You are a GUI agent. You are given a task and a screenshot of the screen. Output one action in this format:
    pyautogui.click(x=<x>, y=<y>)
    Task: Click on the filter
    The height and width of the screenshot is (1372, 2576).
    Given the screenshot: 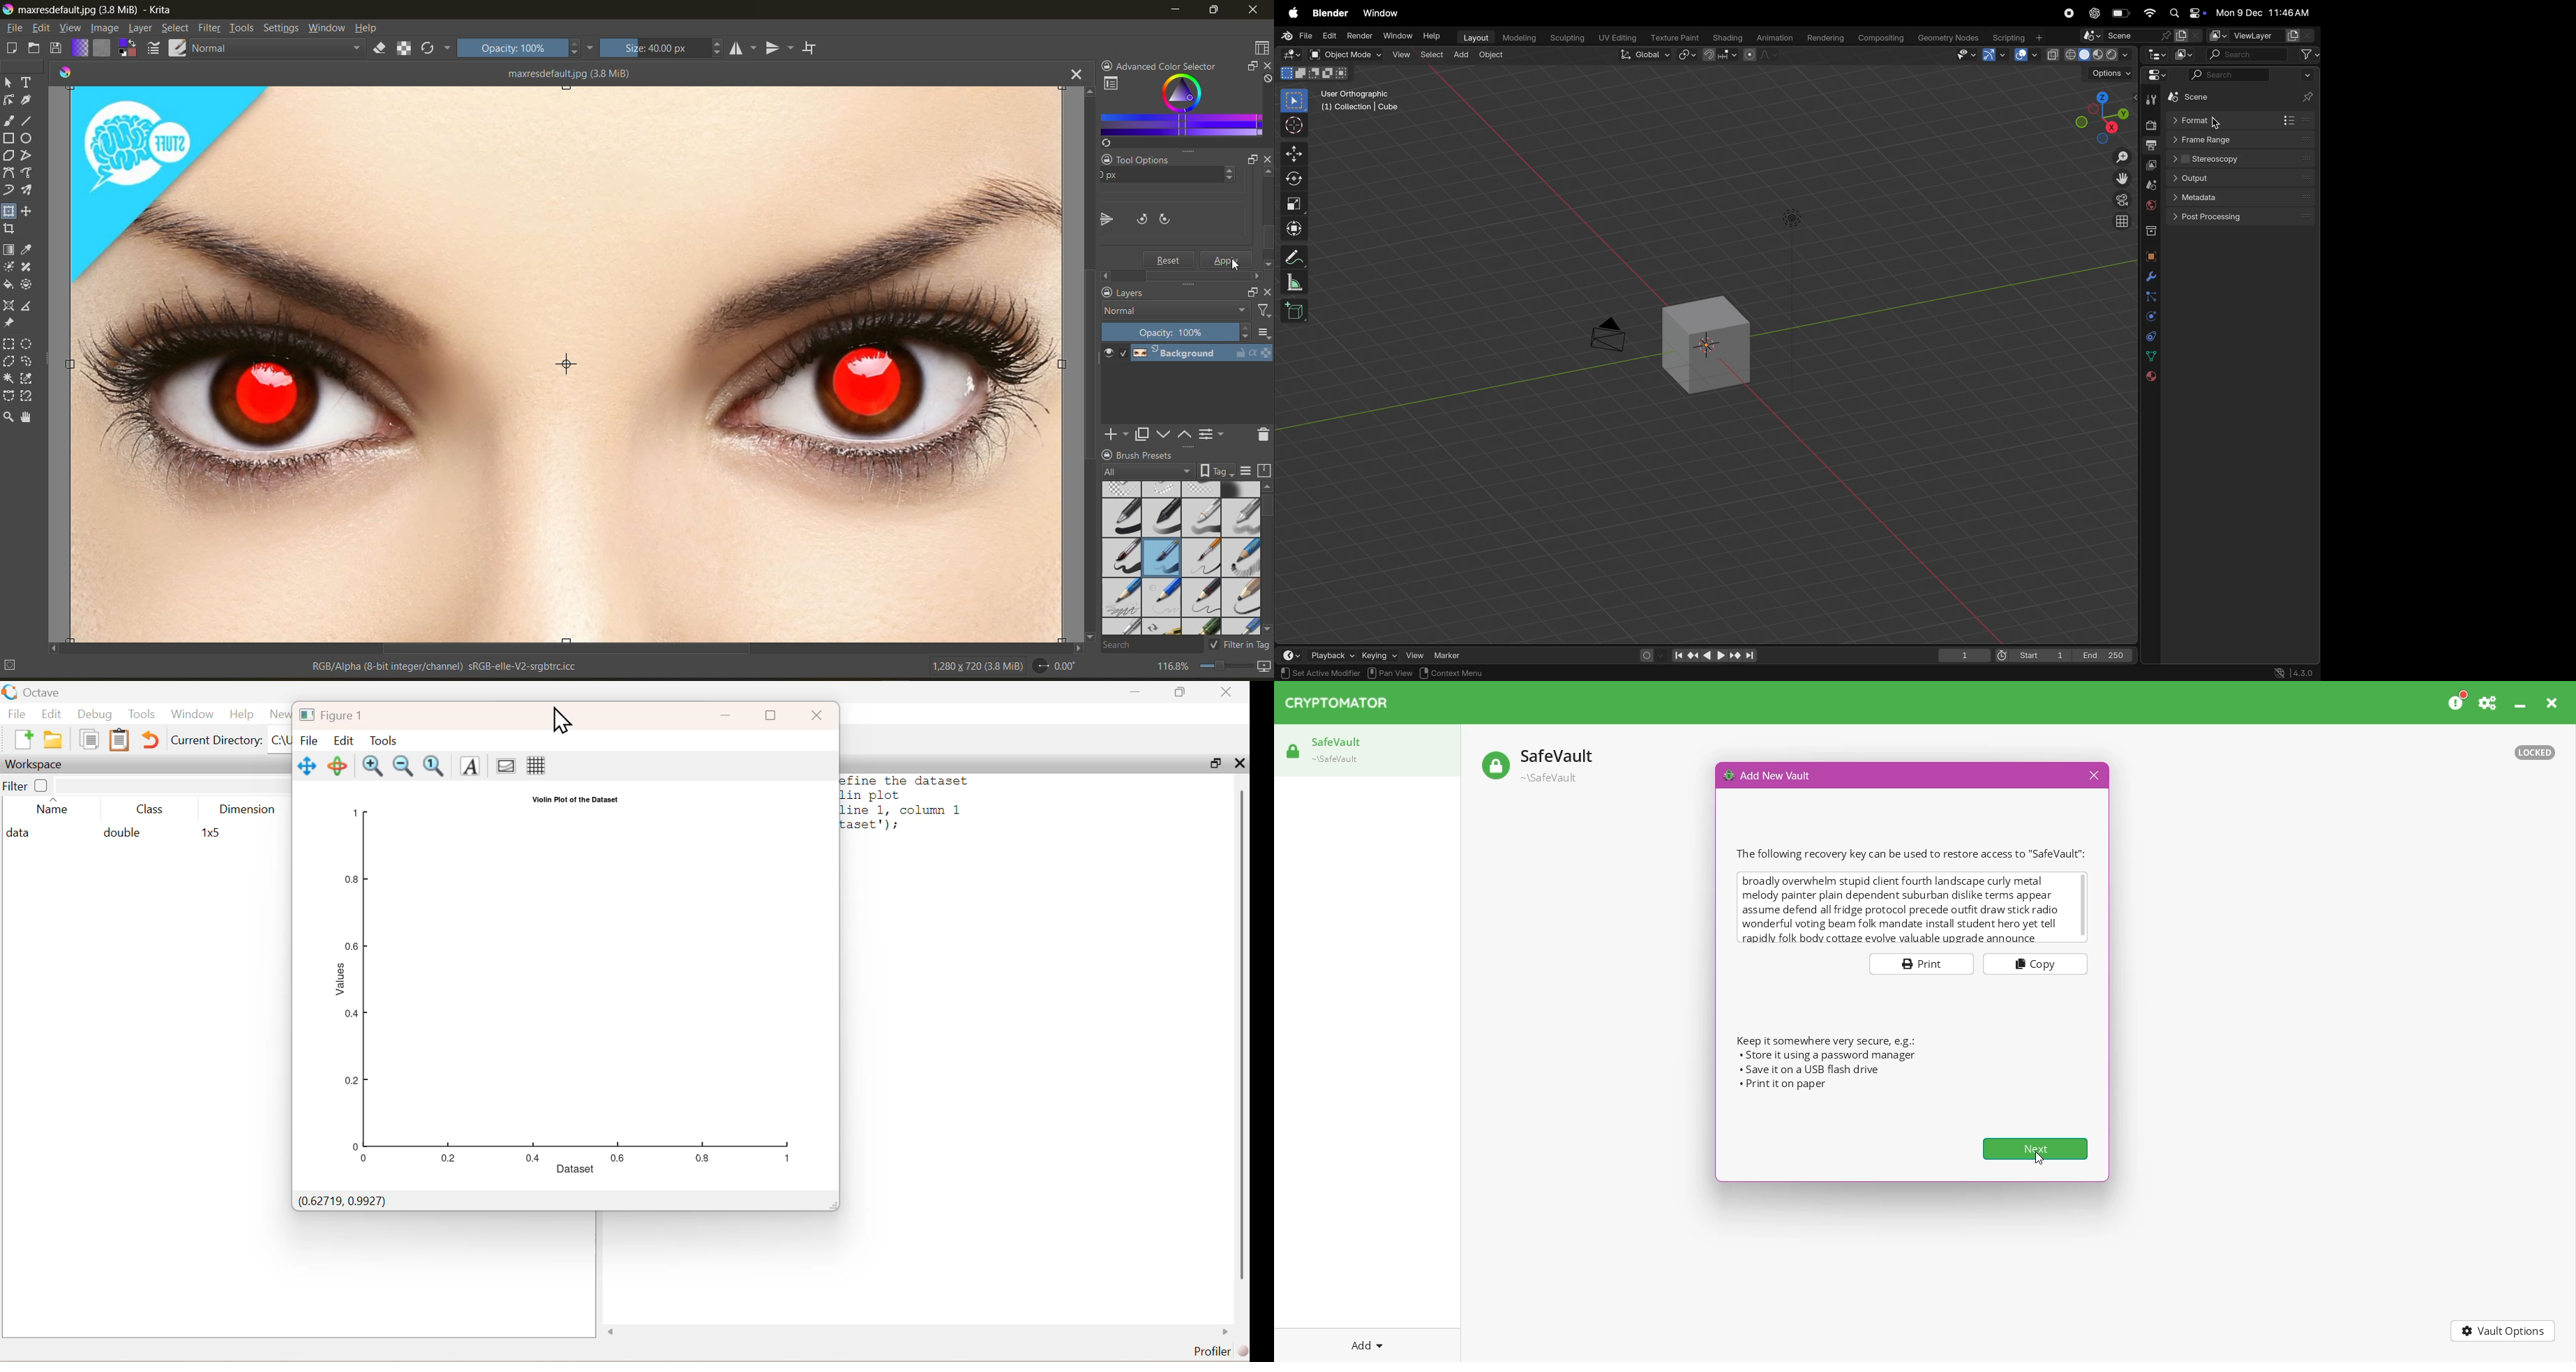 What is the action you would take?
    pyautogui.click(x=1262, y=311)
    